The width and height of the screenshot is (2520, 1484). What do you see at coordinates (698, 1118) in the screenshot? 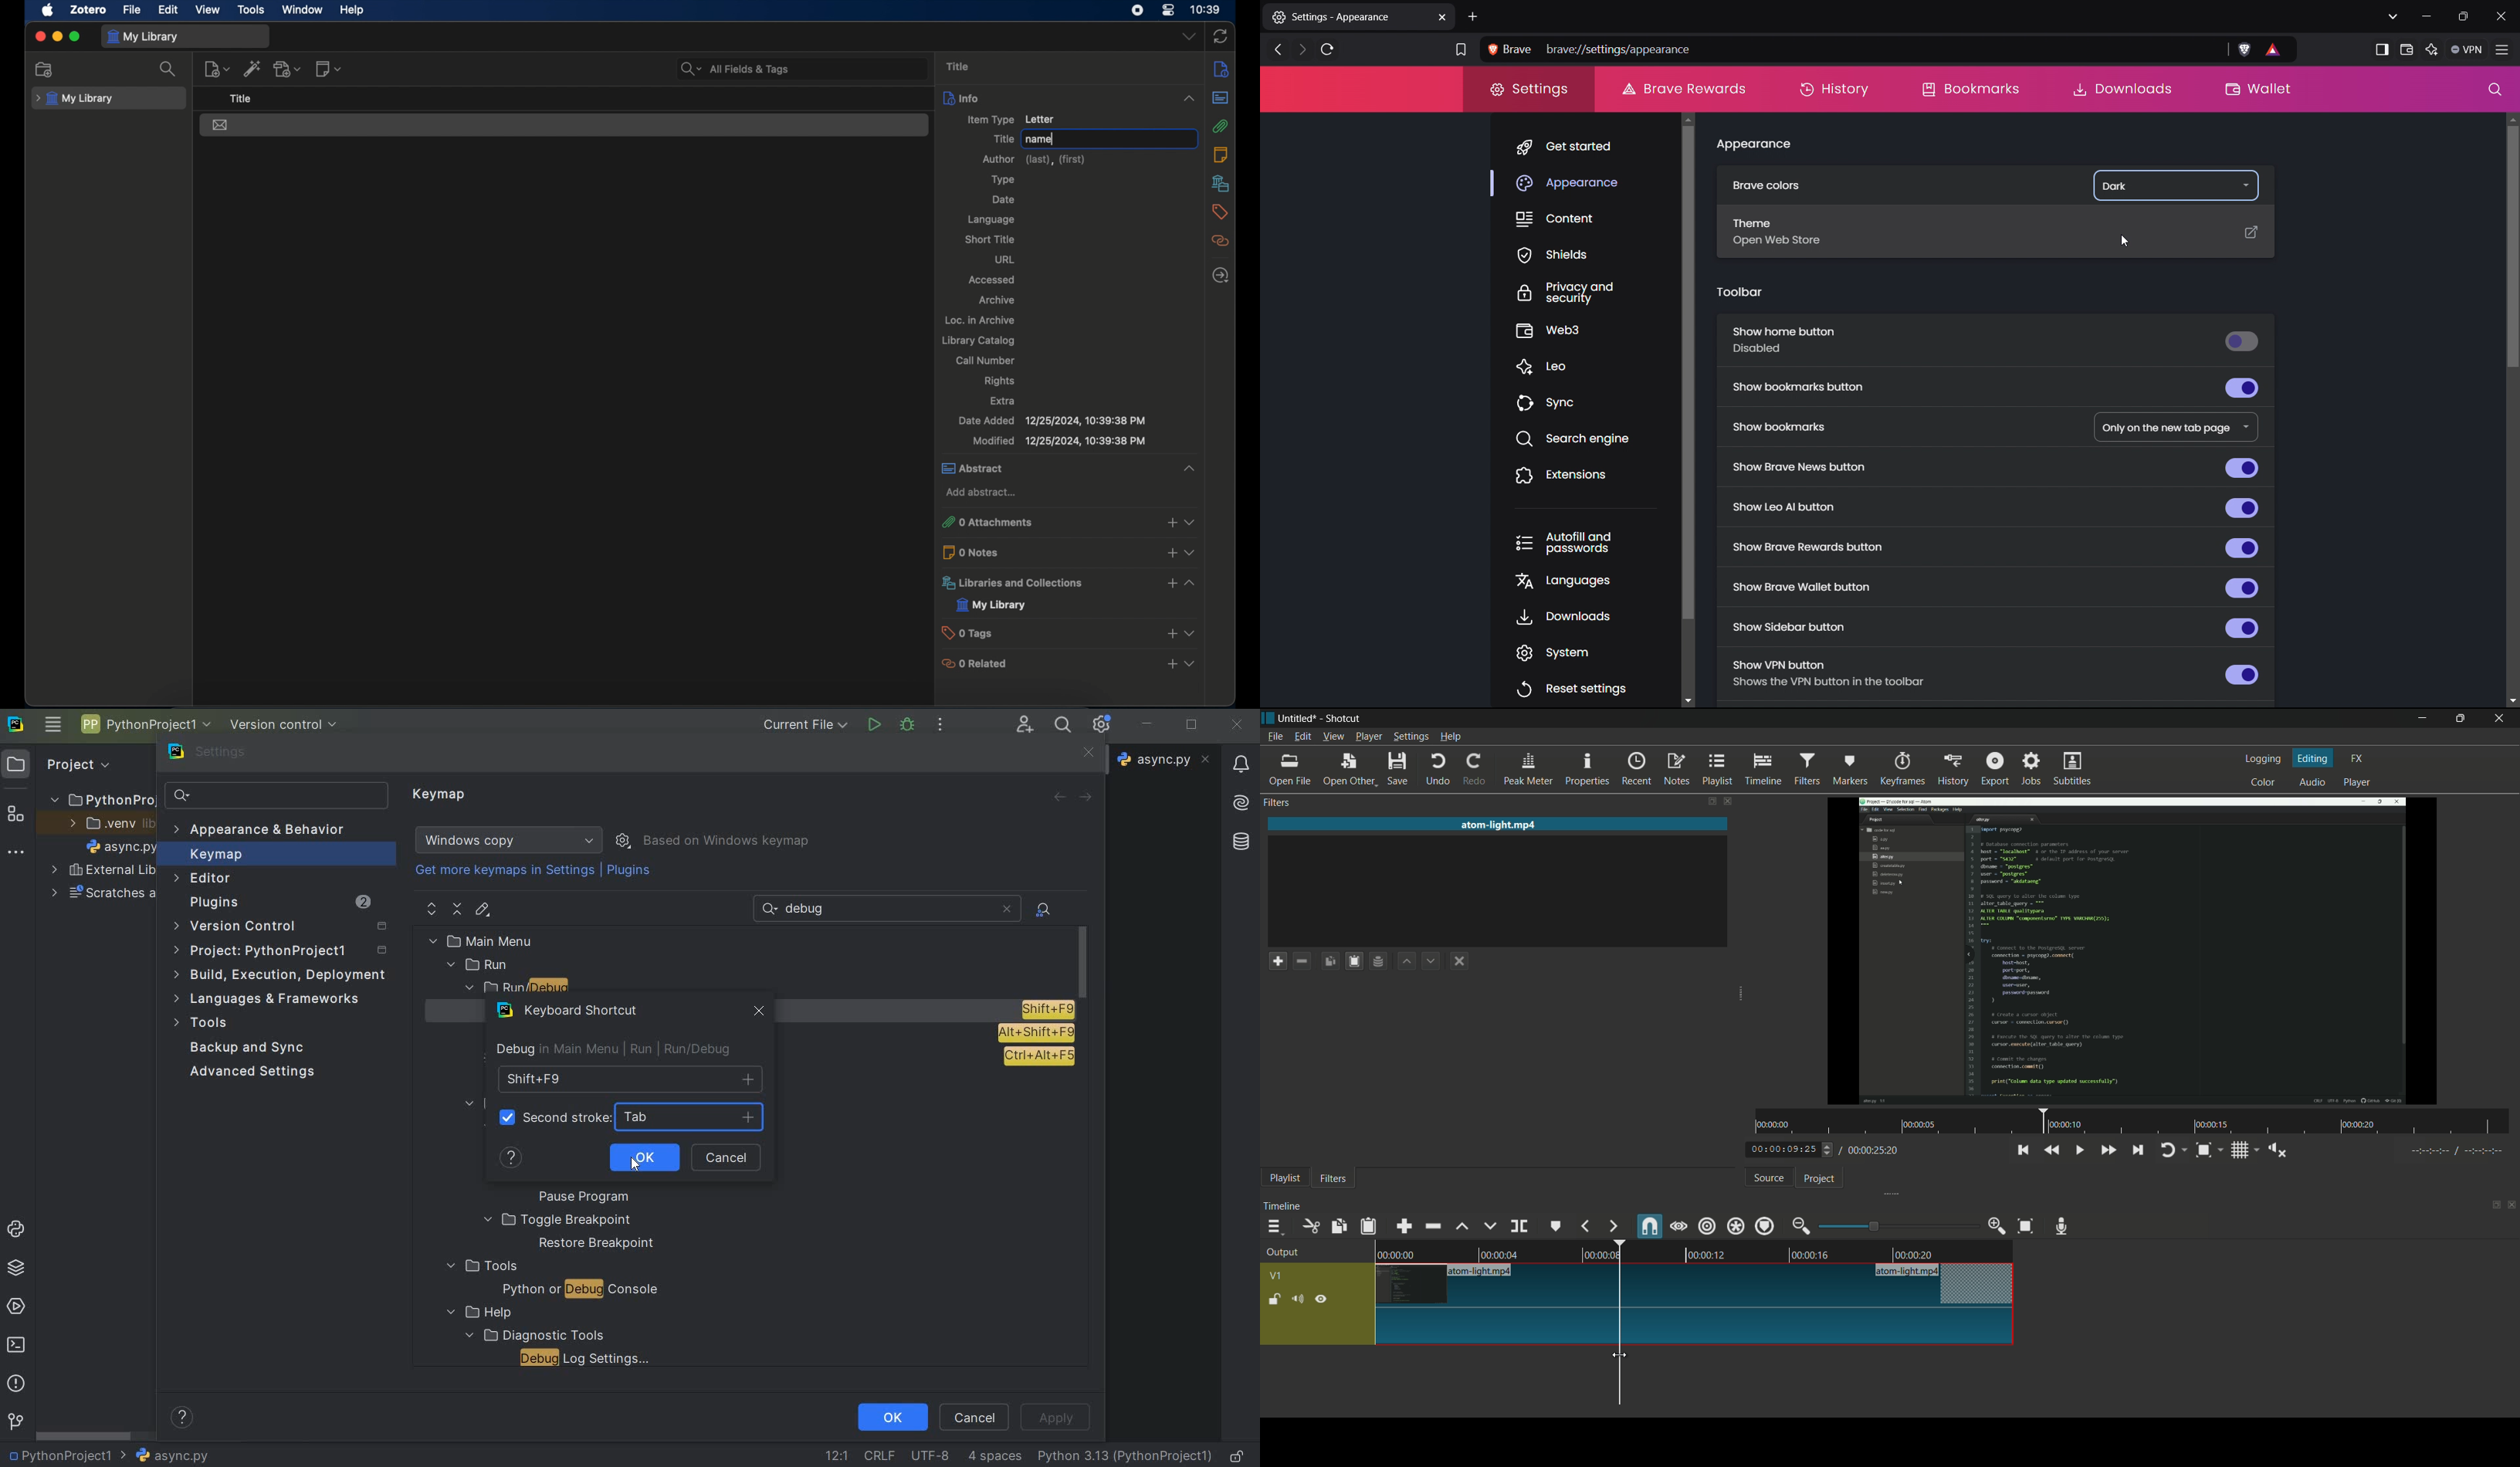
I see `tab added` at bounding box center [698, 1118].